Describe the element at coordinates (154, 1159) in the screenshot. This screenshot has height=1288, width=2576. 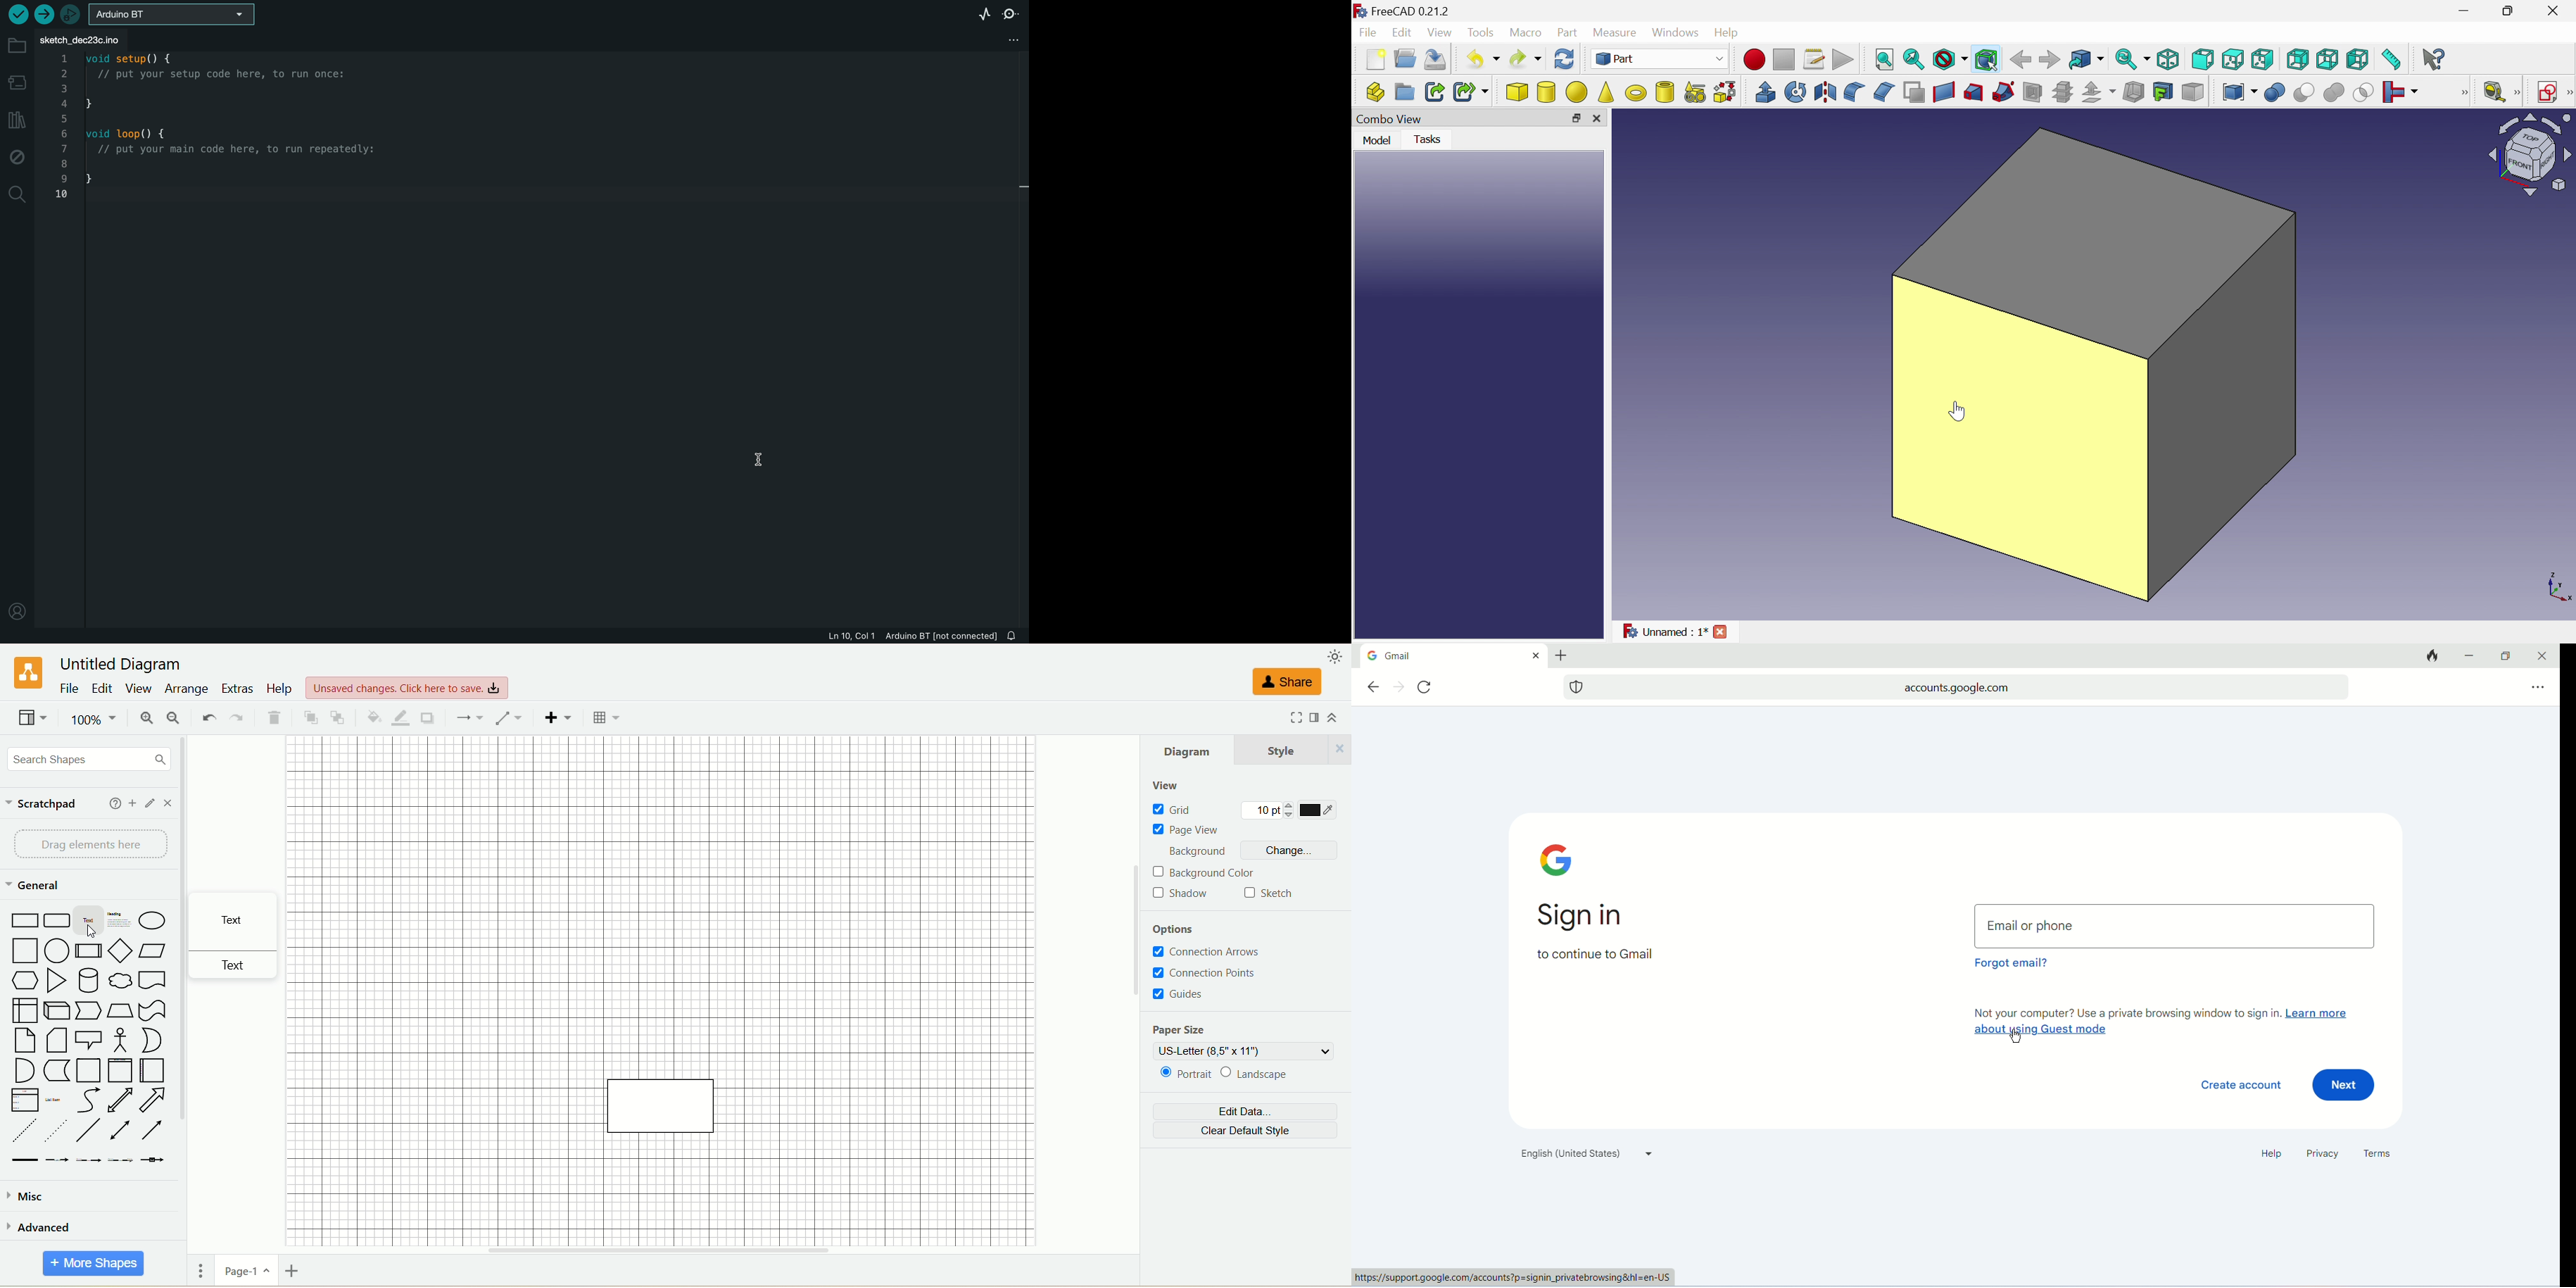
I see `connector 5` at that location.